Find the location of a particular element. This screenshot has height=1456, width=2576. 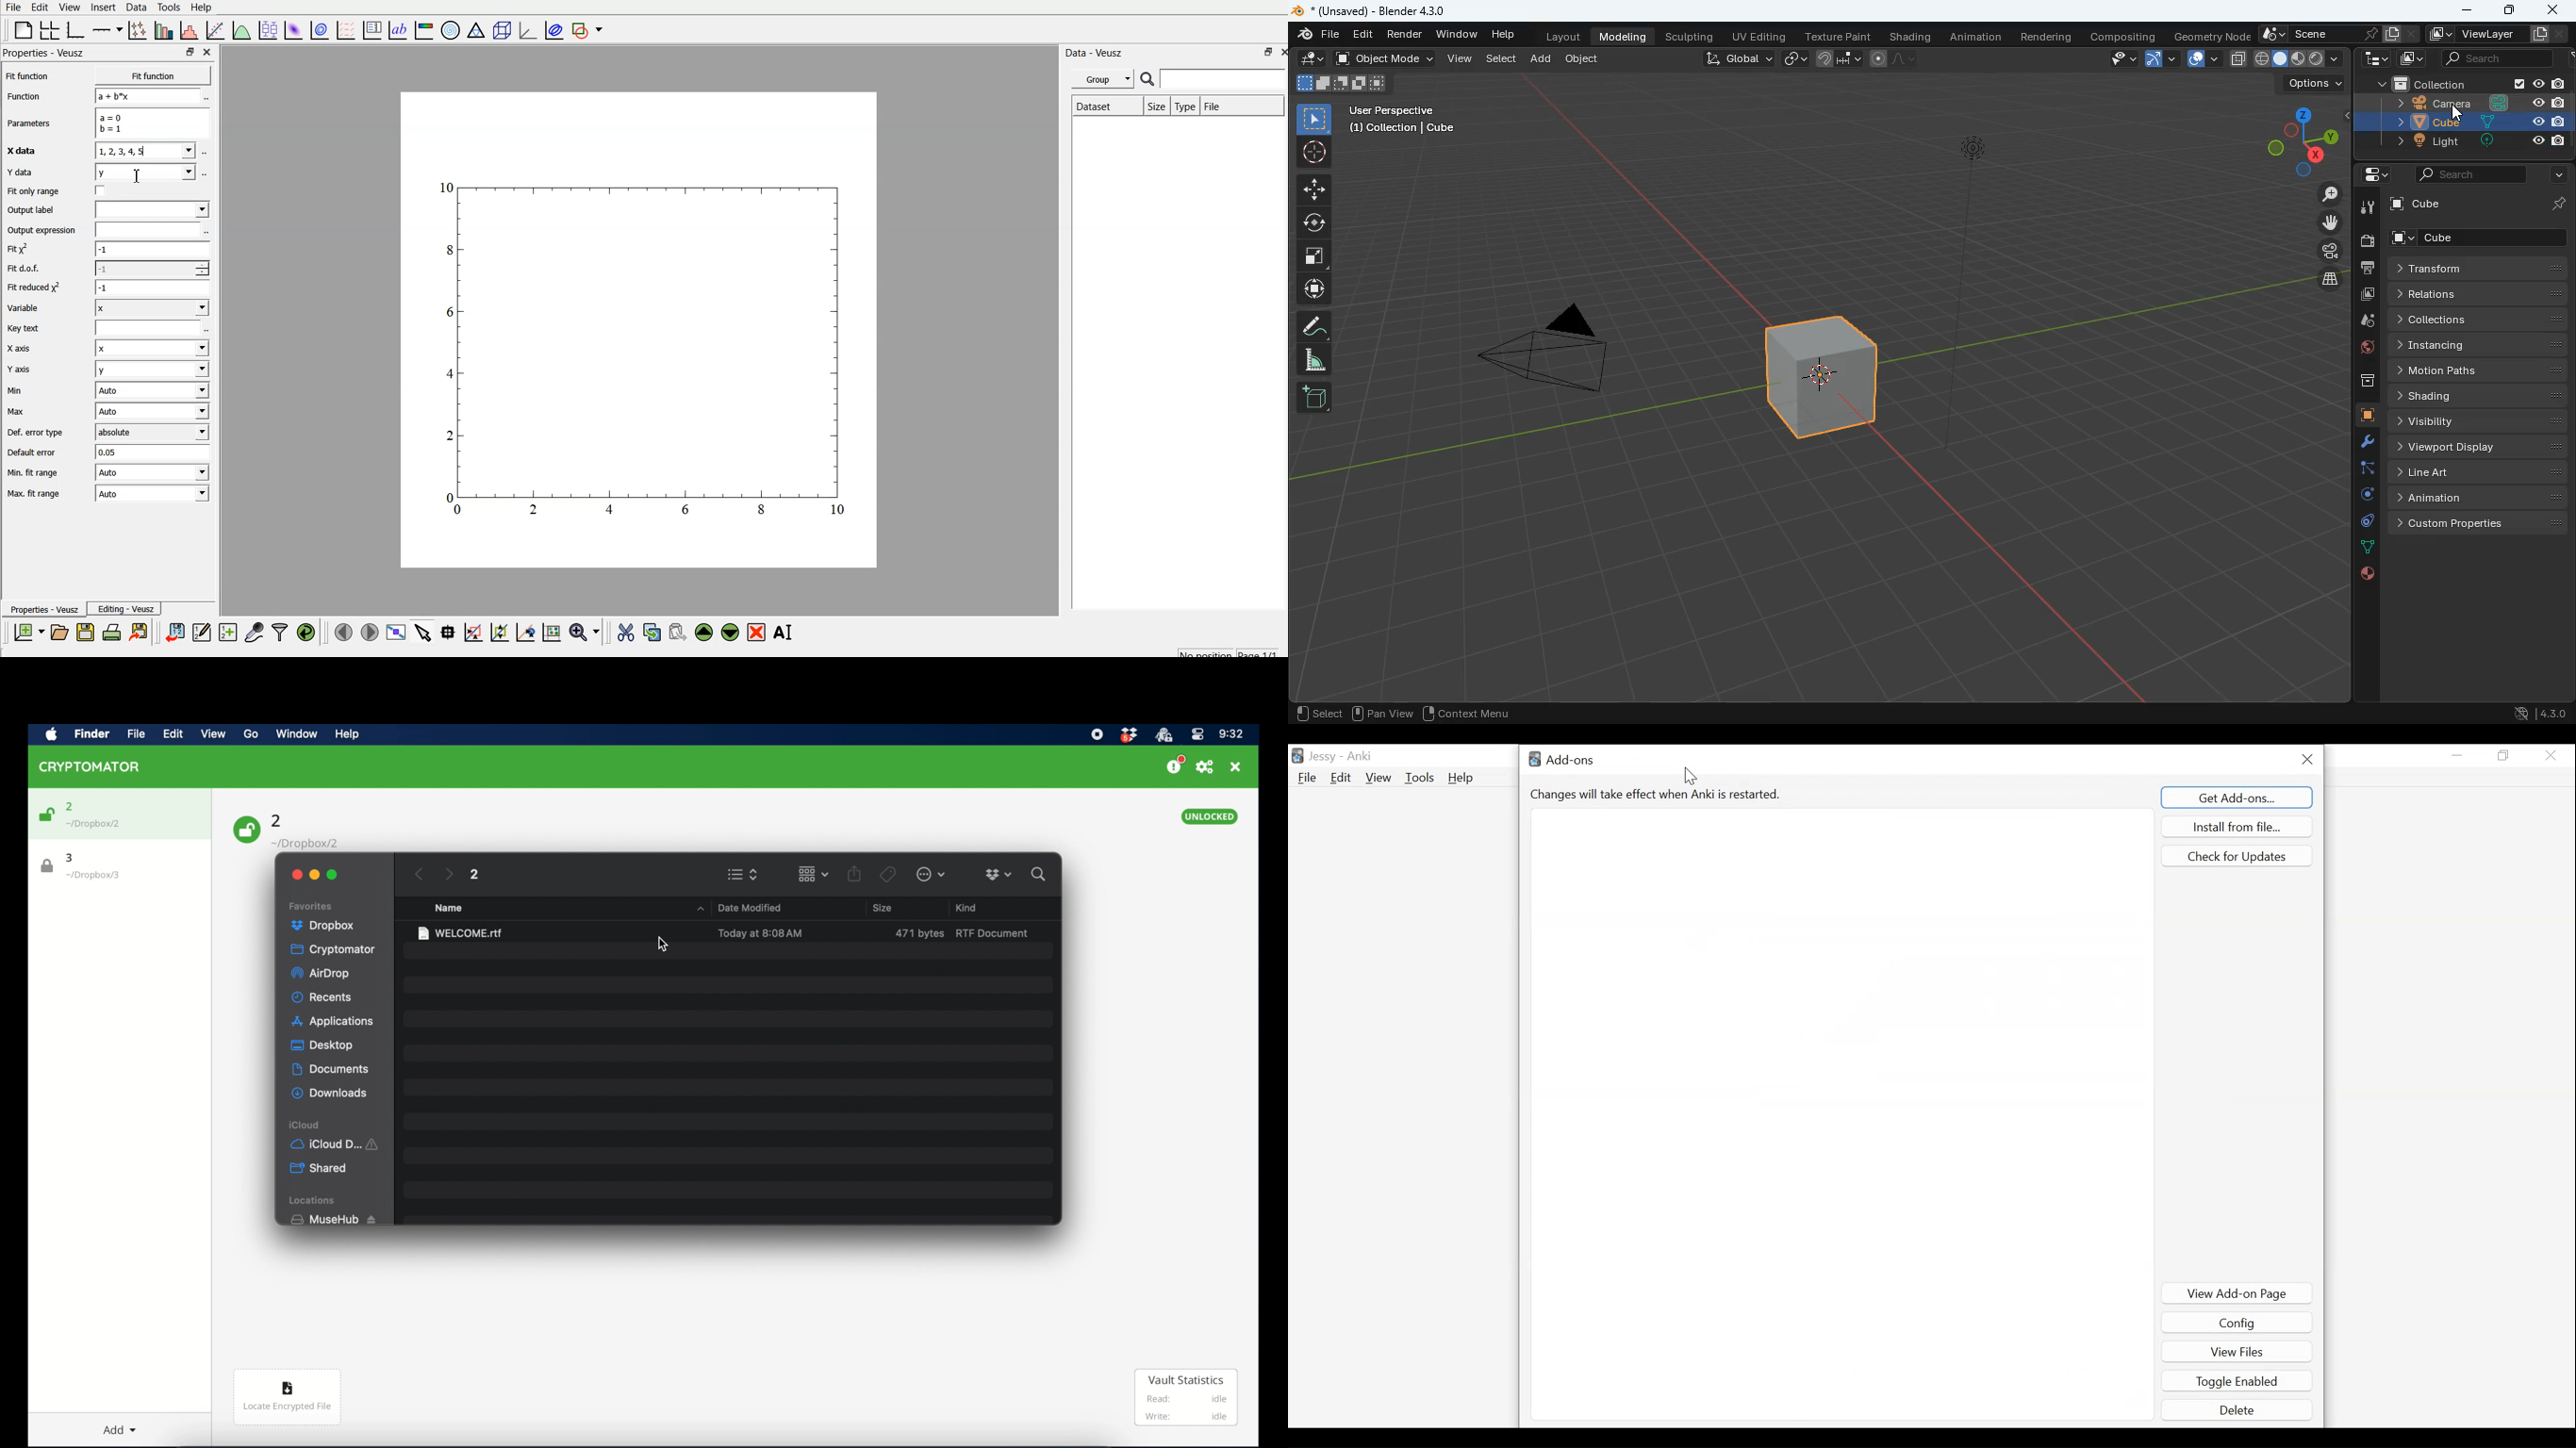

cut the selected widget is located at coordinates (625, 634).